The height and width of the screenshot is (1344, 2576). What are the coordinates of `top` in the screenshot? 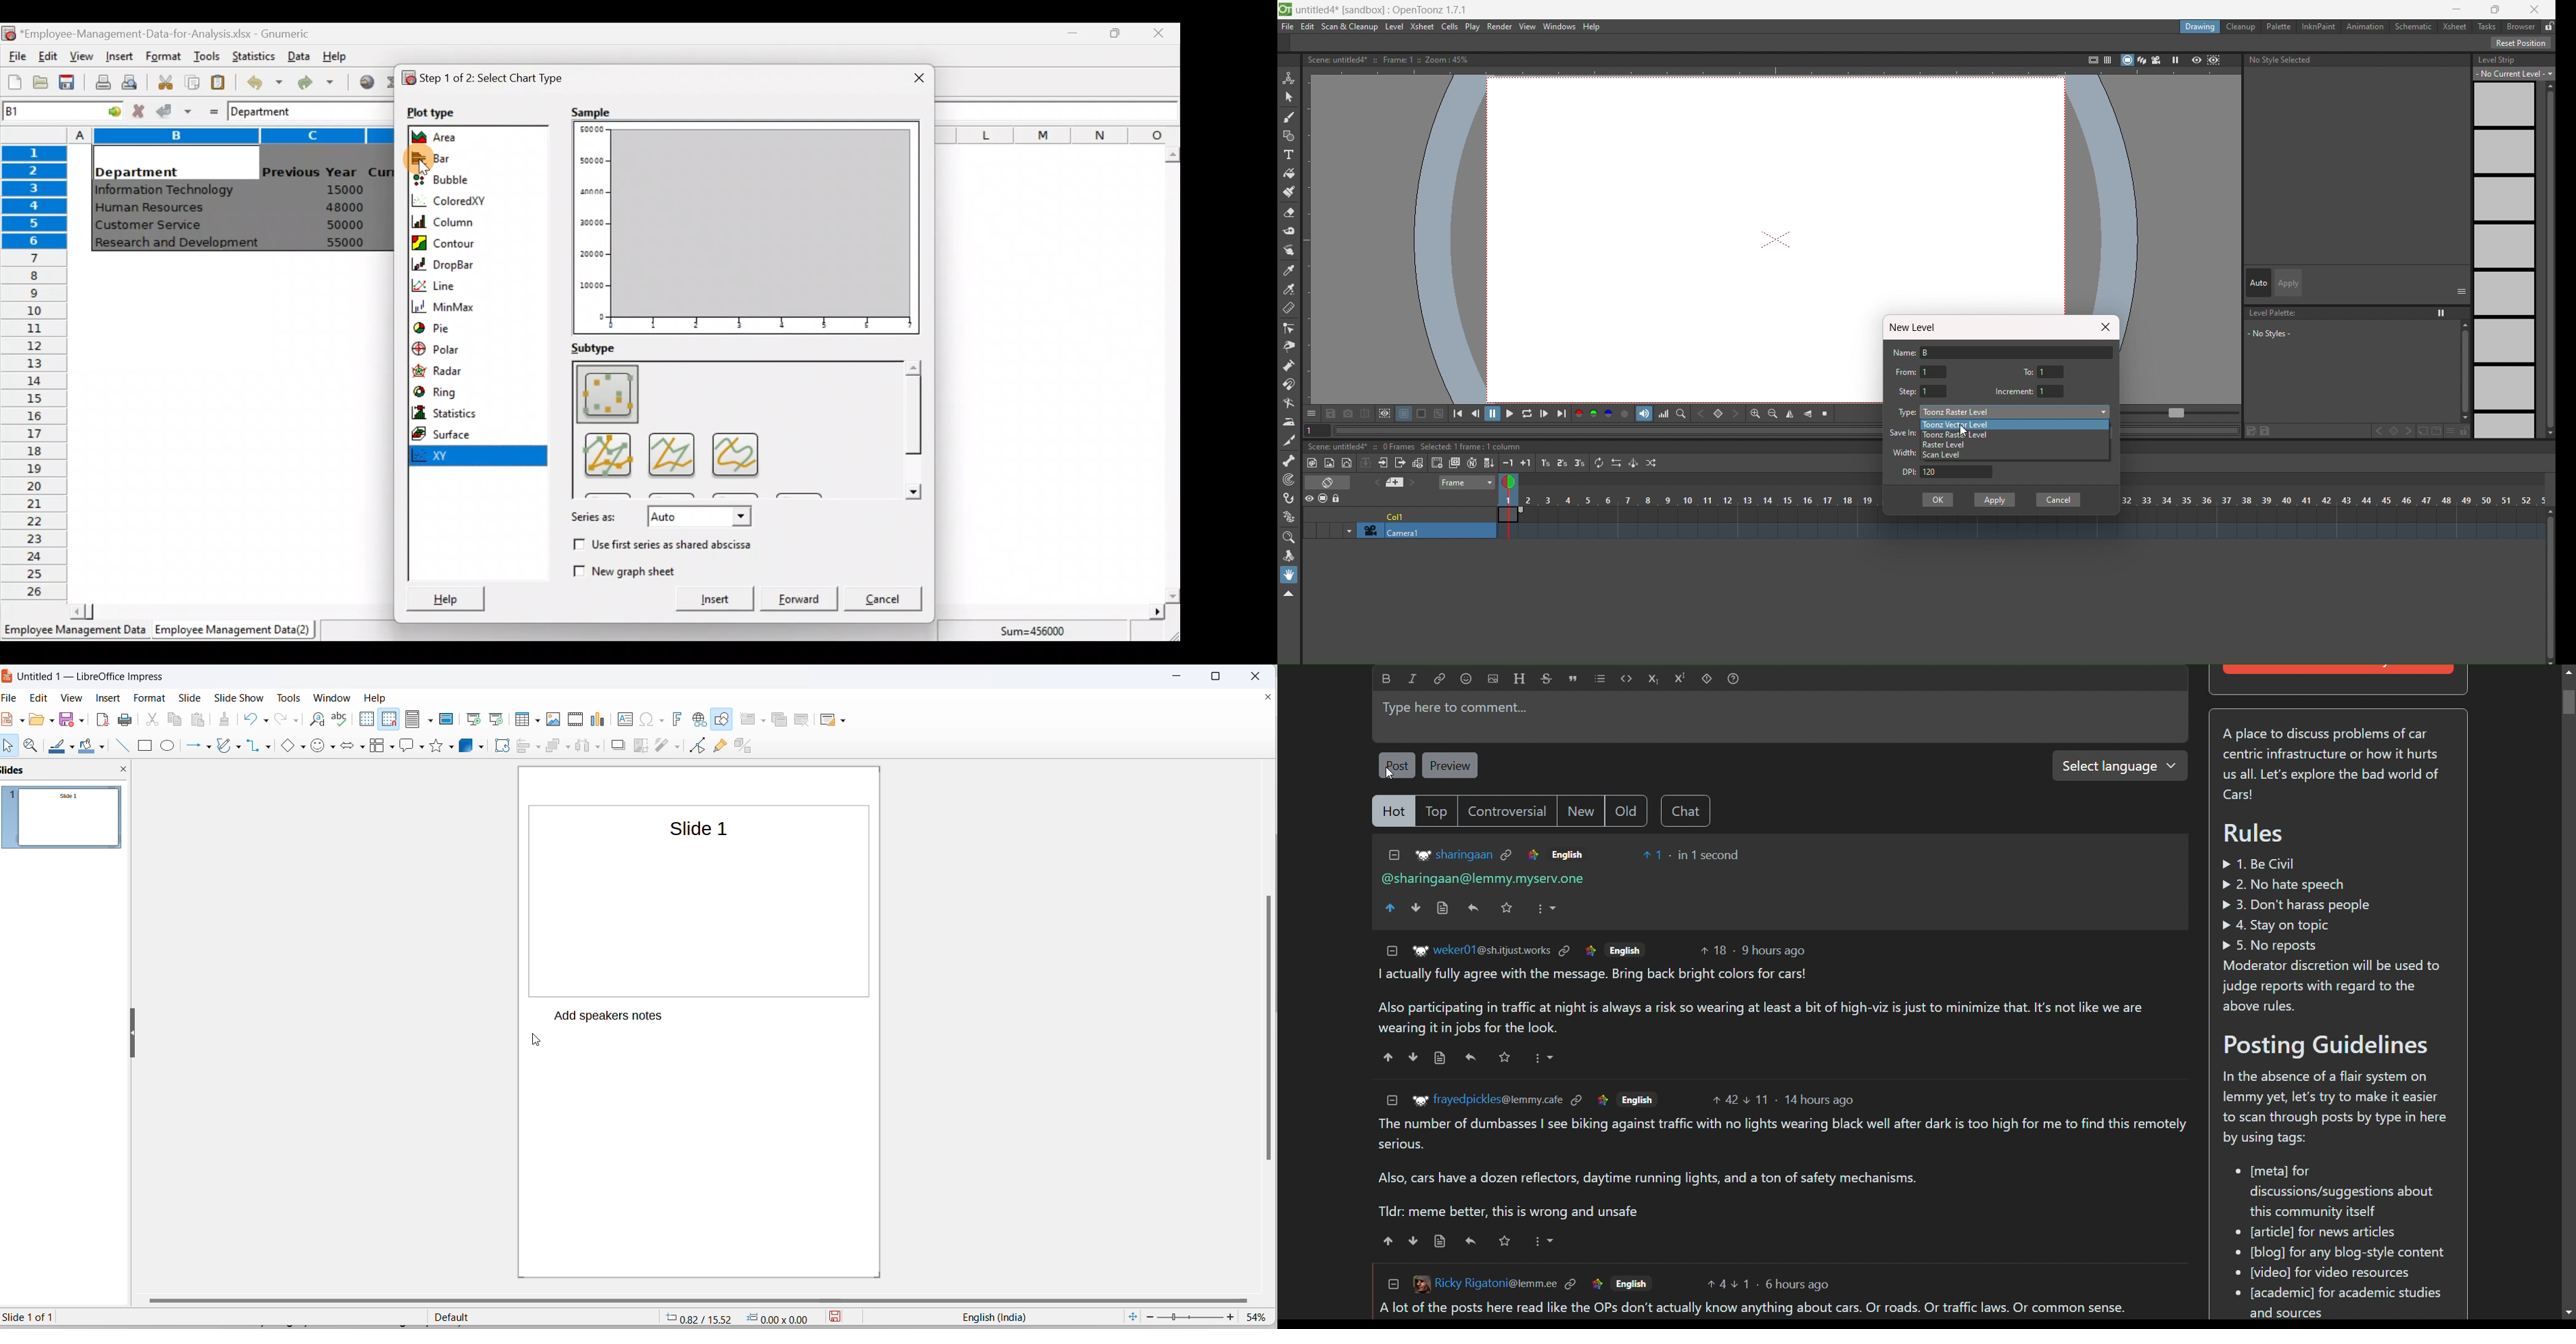 It's located at (1436, 811).